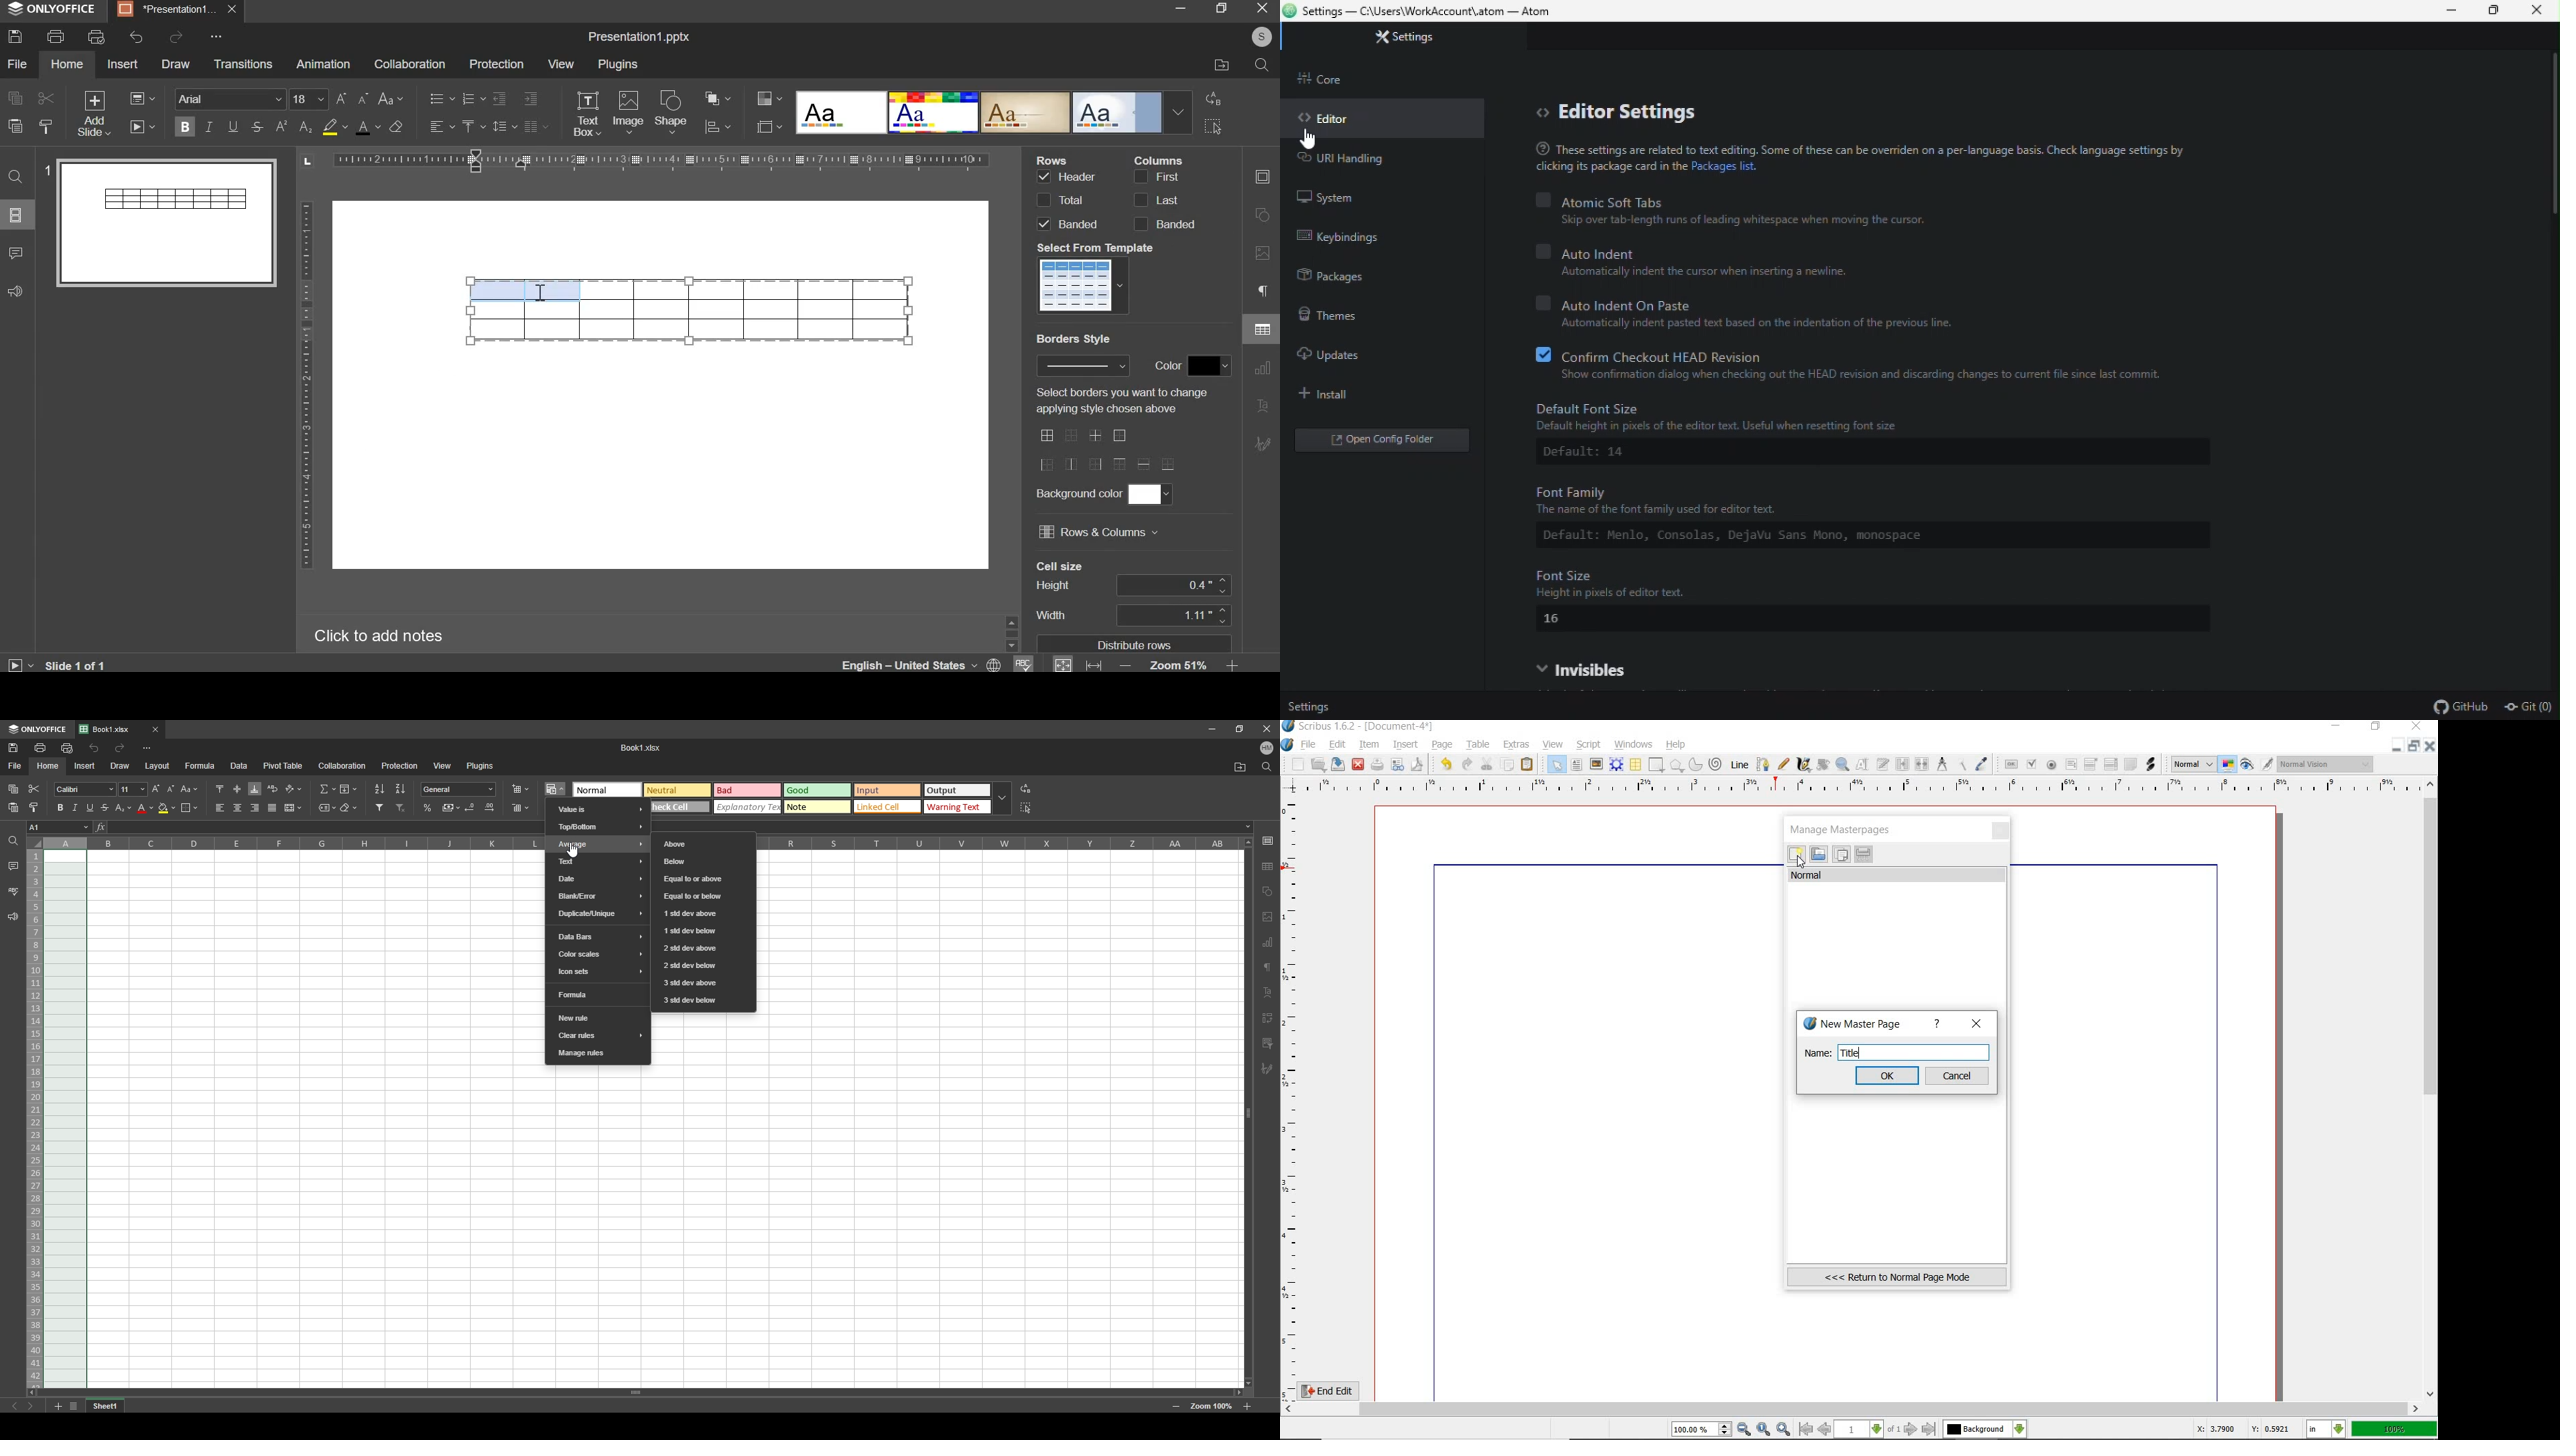 This screenshot has width=2576, height=1456. I want to click on print file, so click(39, 747).